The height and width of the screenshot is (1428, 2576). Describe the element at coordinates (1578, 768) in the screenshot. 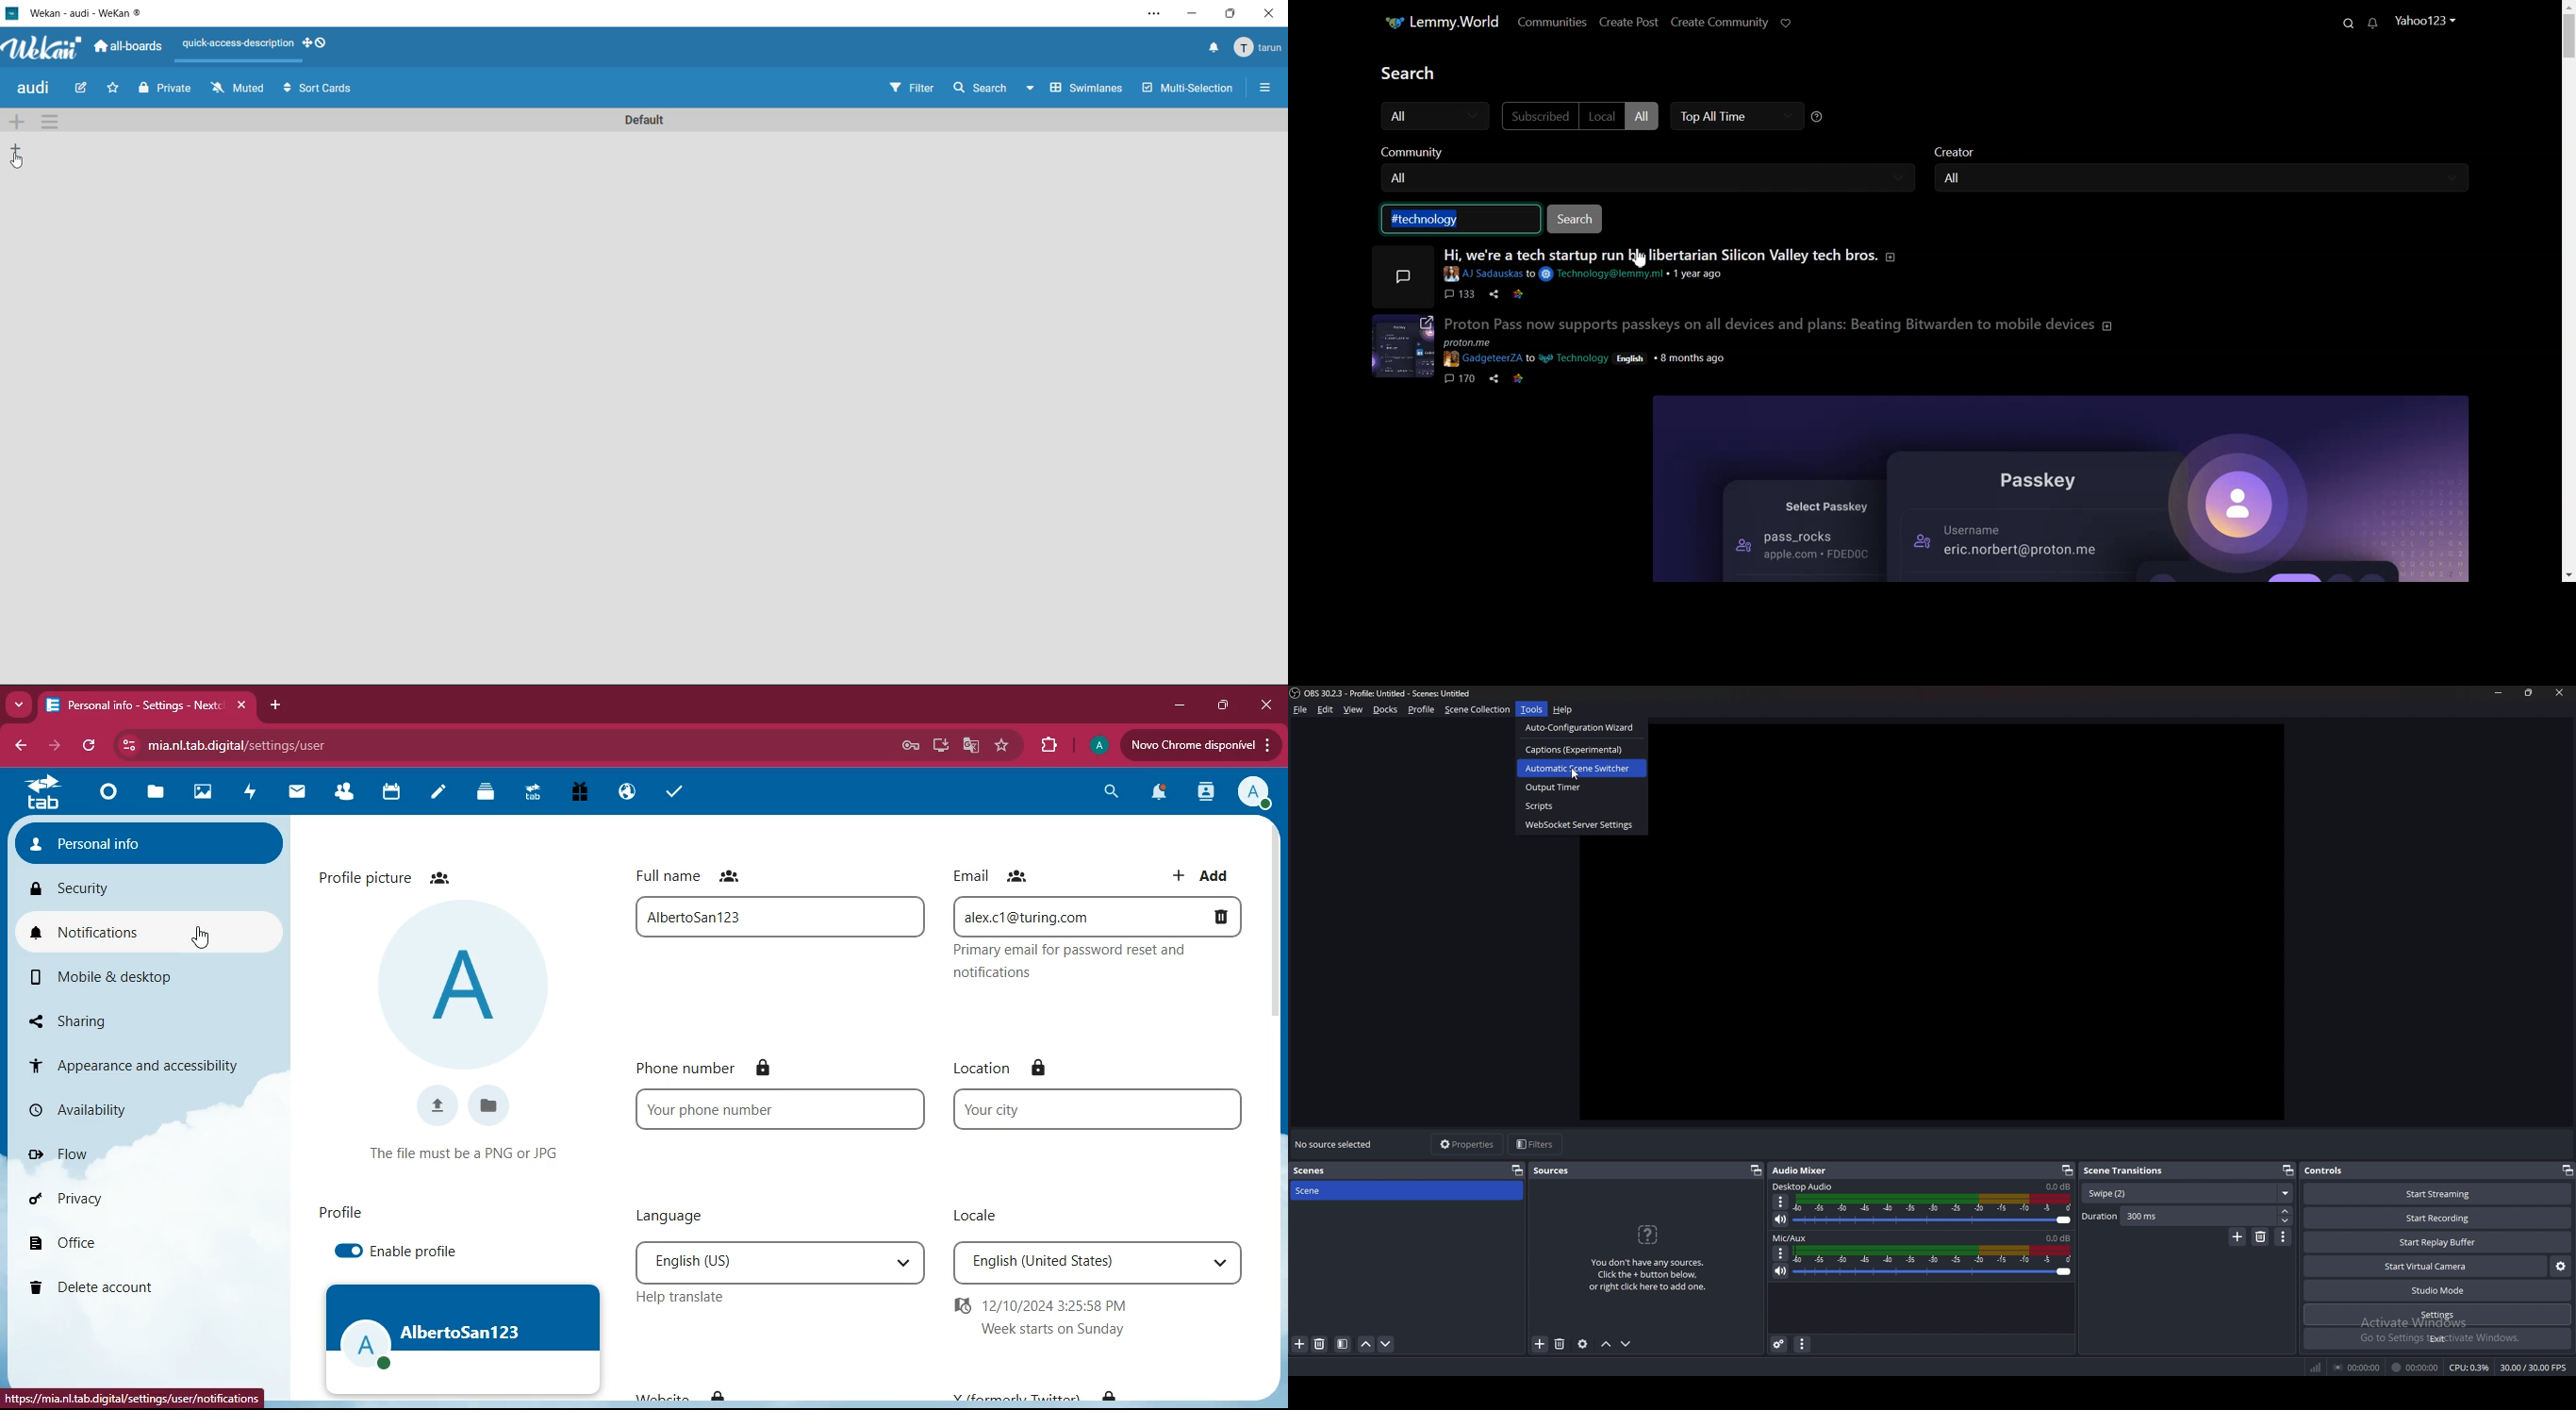

I see `automatic scene switcher` at that location.